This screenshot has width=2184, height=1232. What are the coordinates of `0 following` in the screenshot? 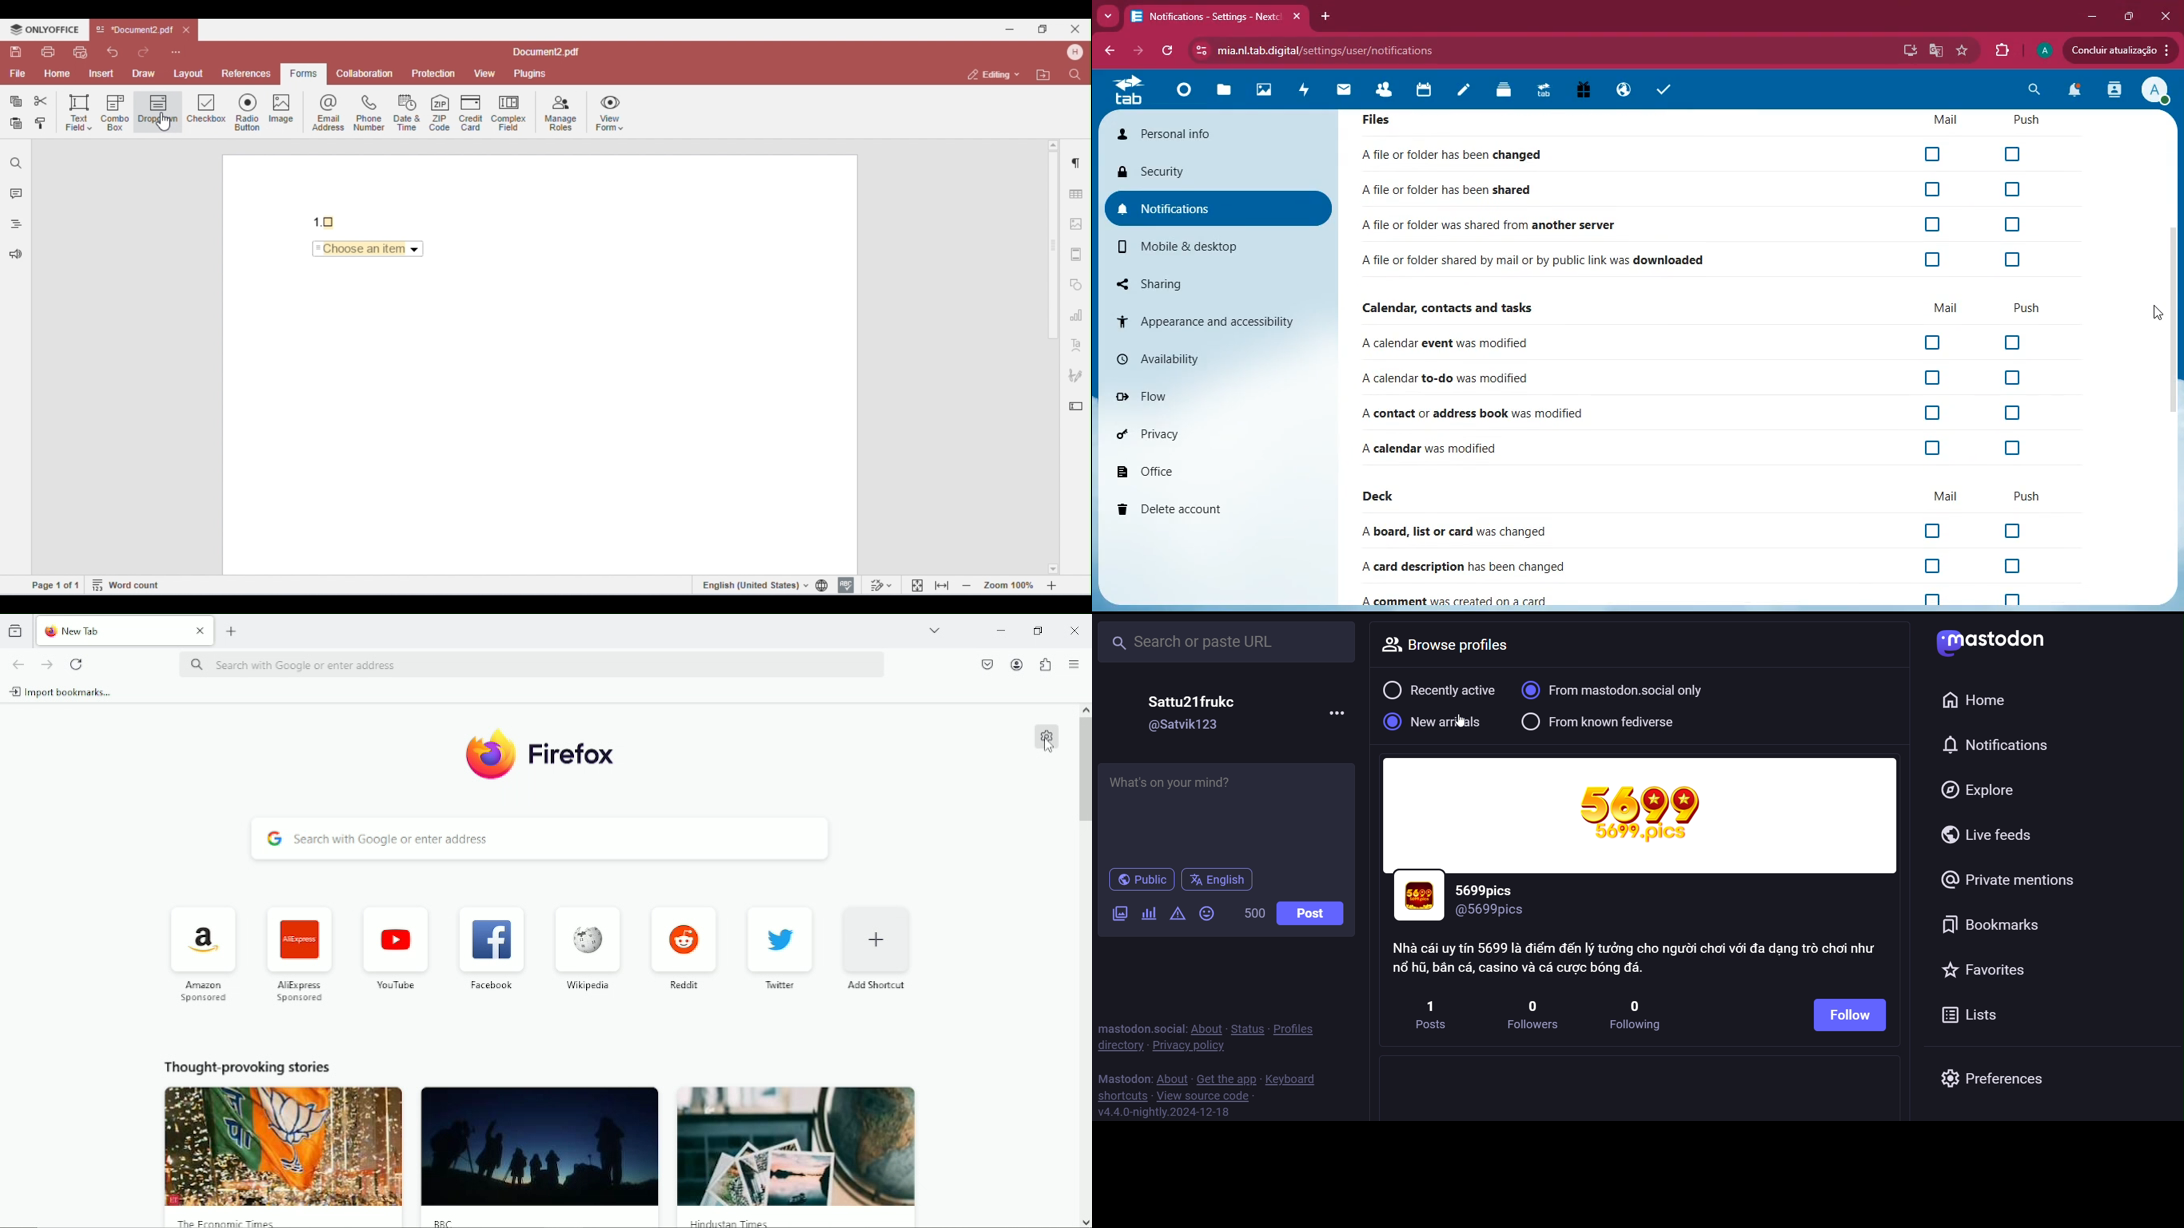 It's located at (1632, 1015).